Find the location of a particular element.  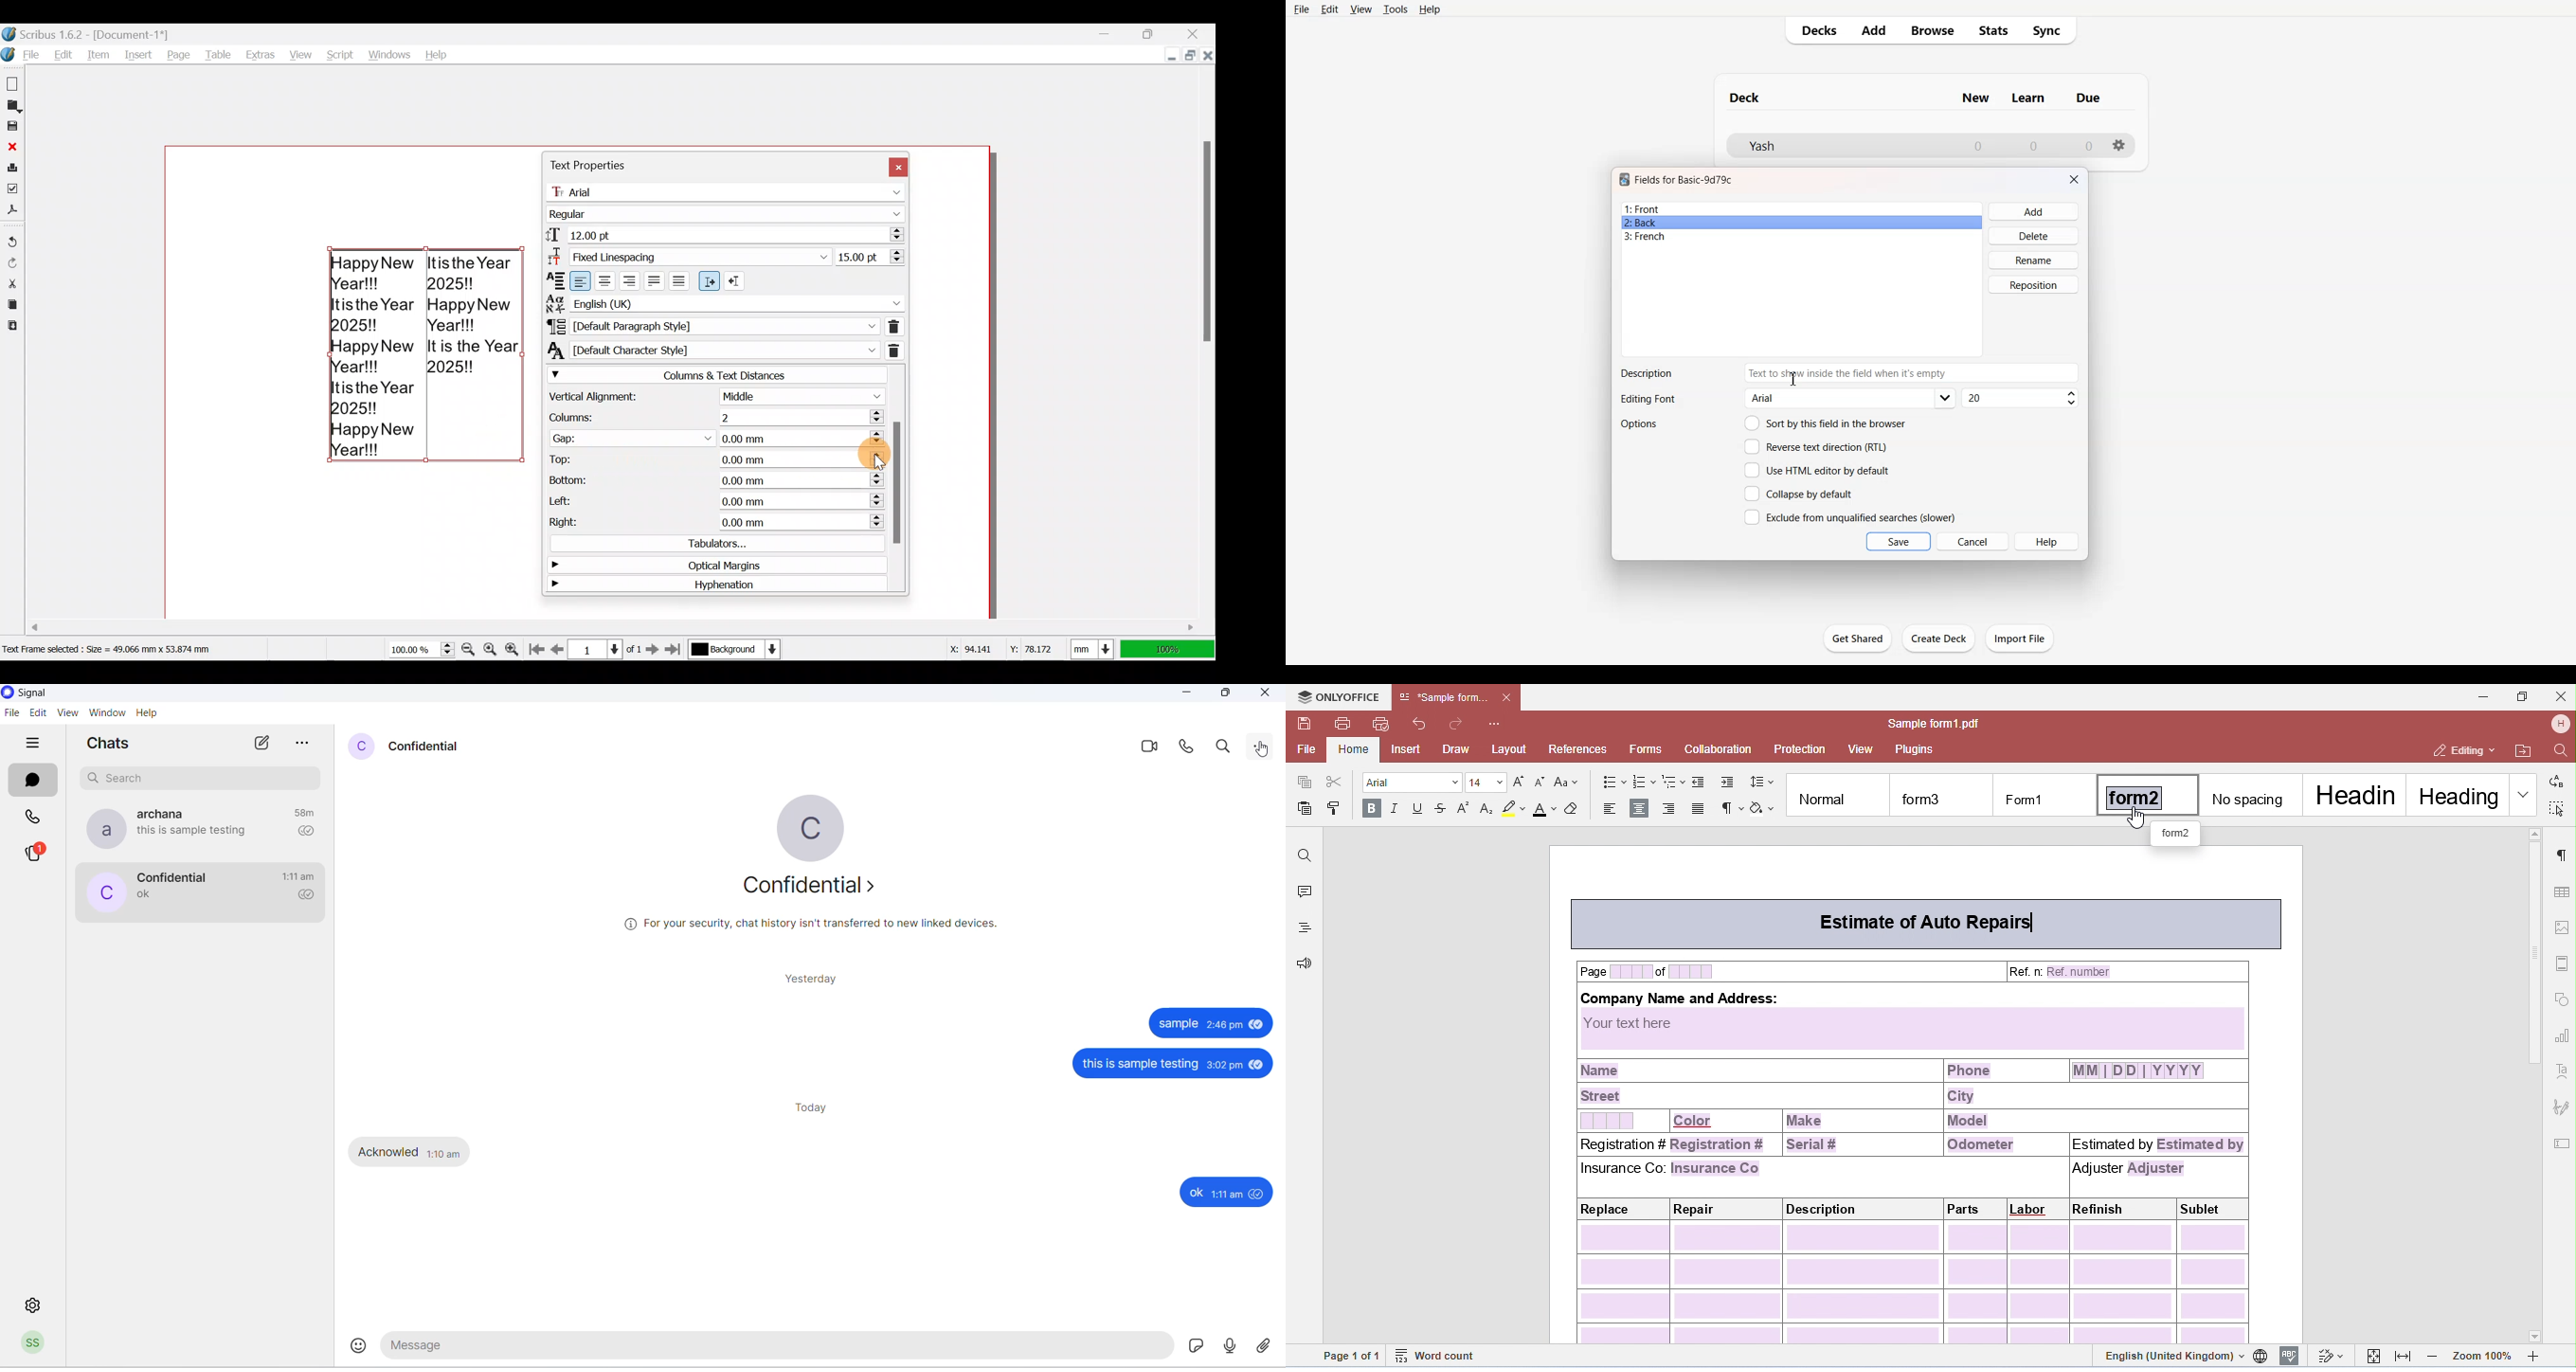

Minimize is located at coordinates (1109, 34).